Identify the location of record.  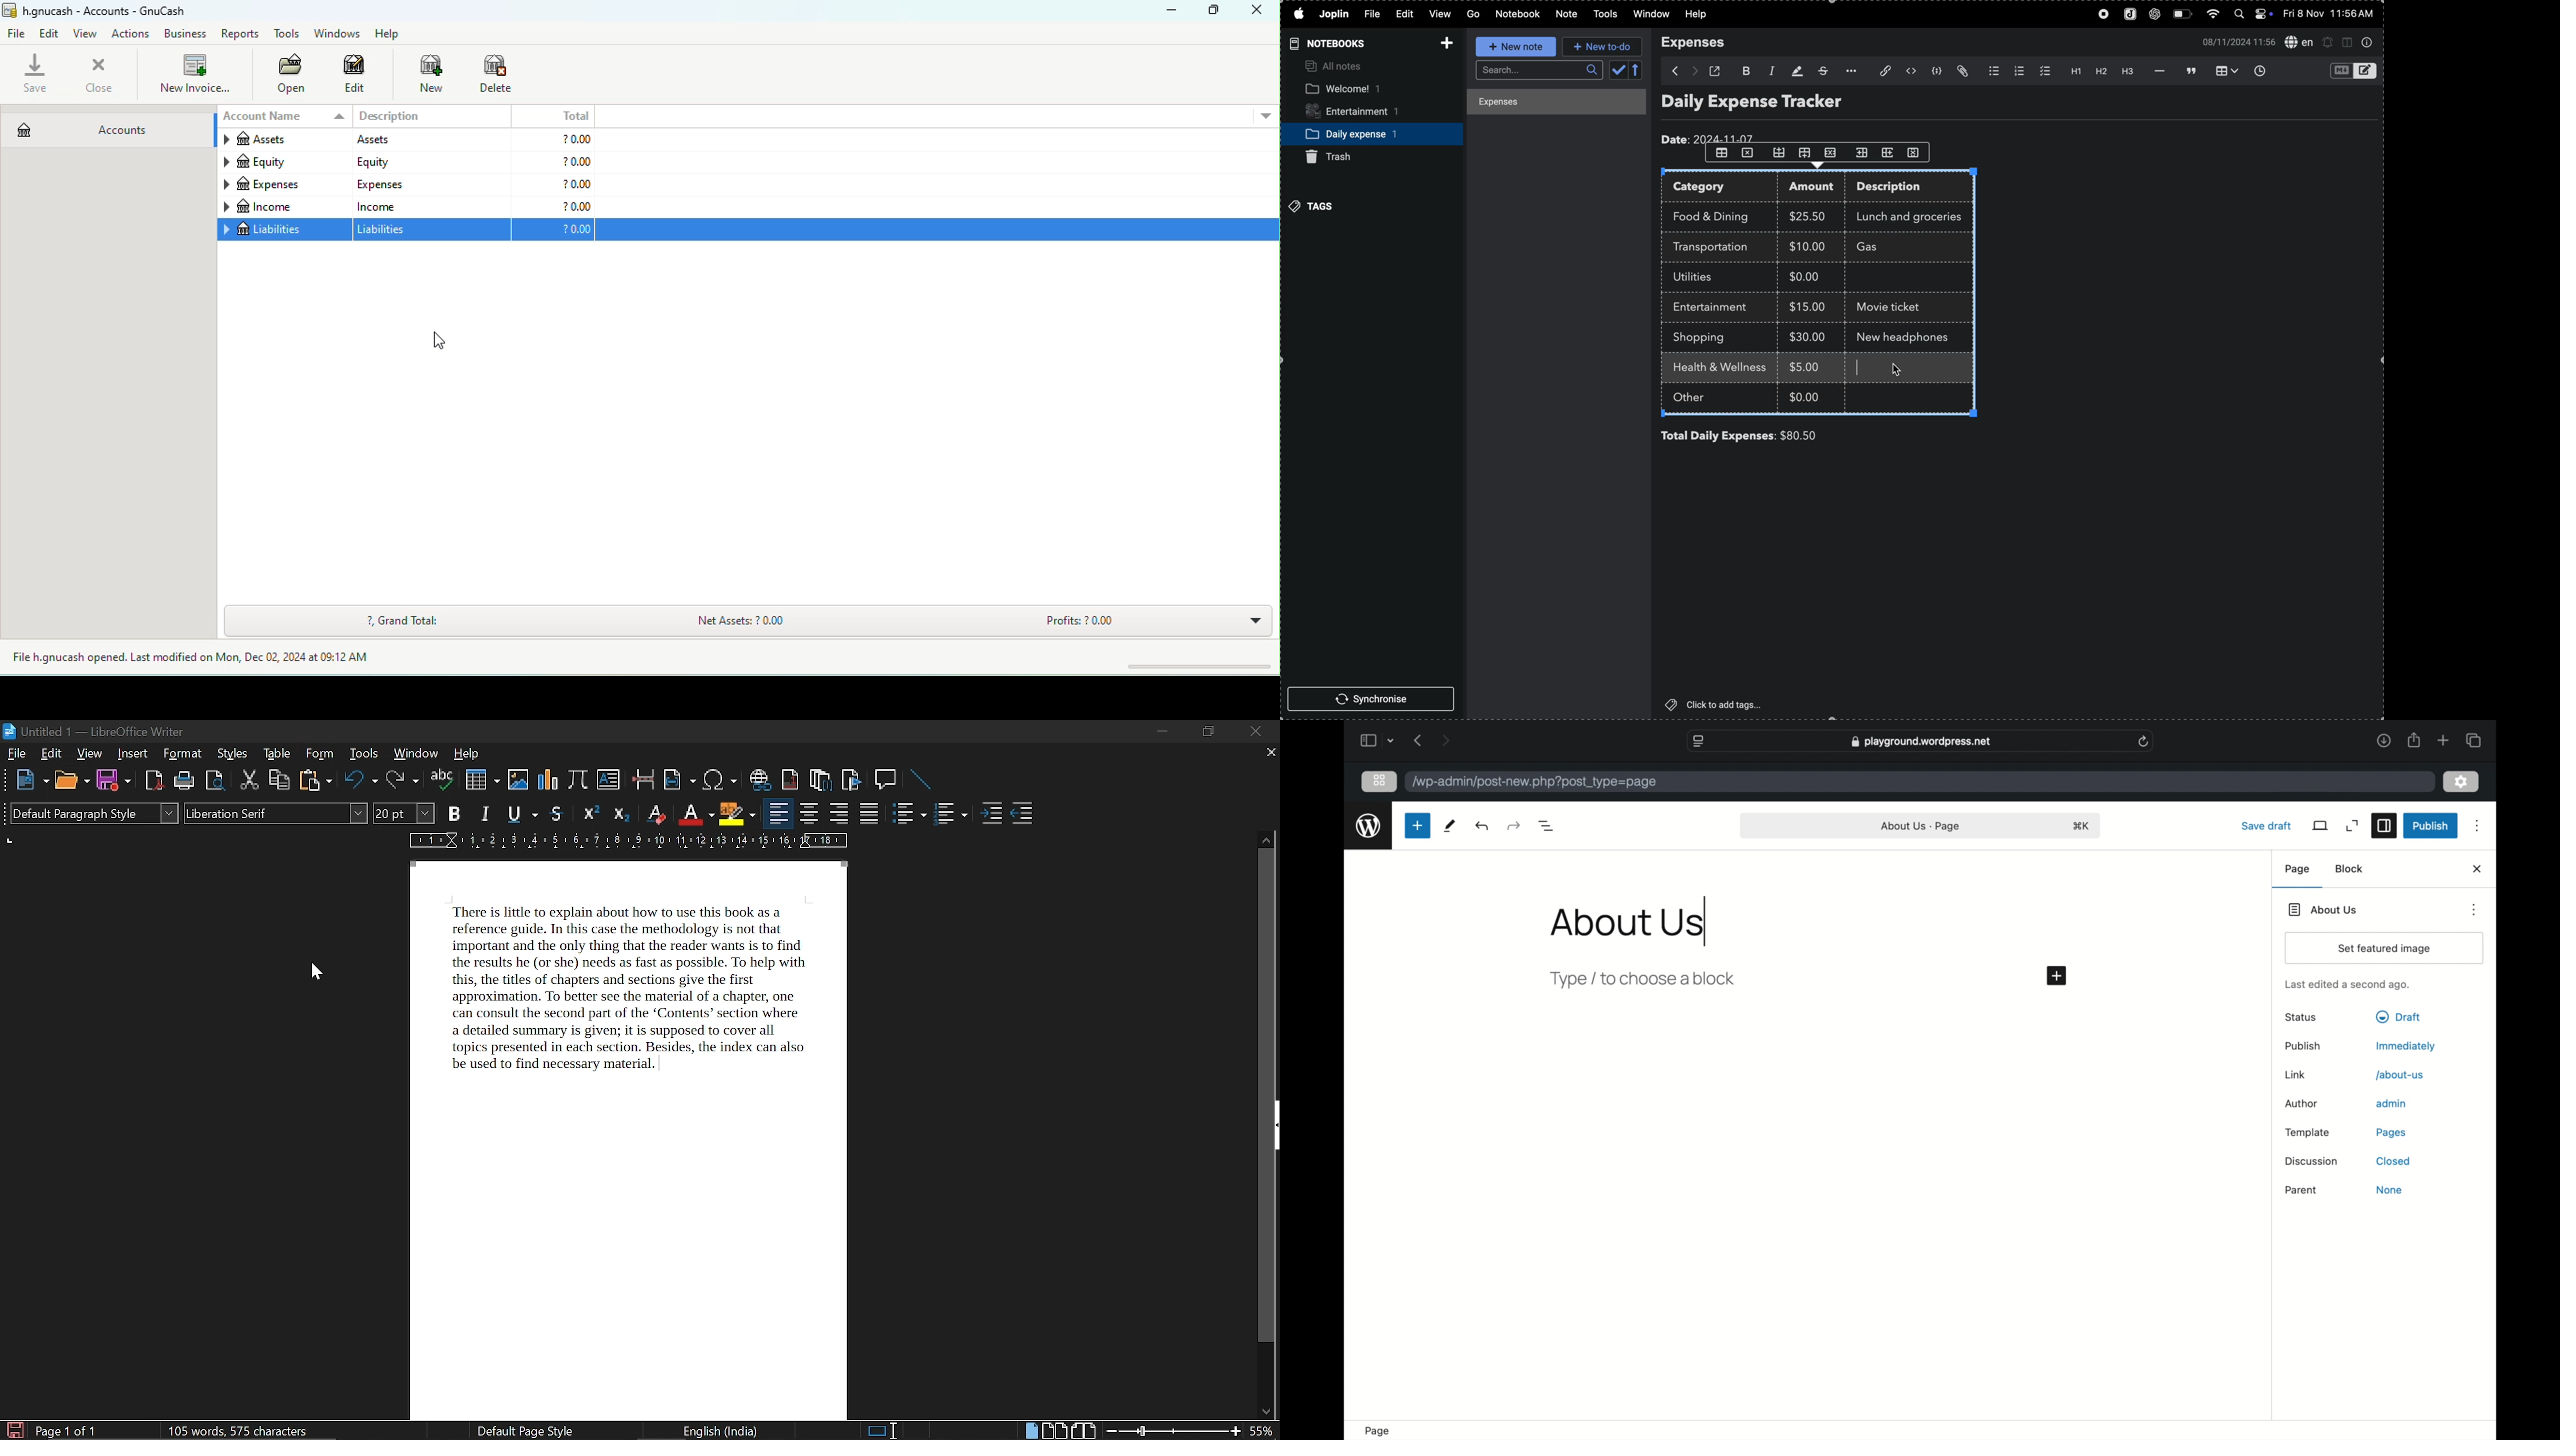
(2100, 15).